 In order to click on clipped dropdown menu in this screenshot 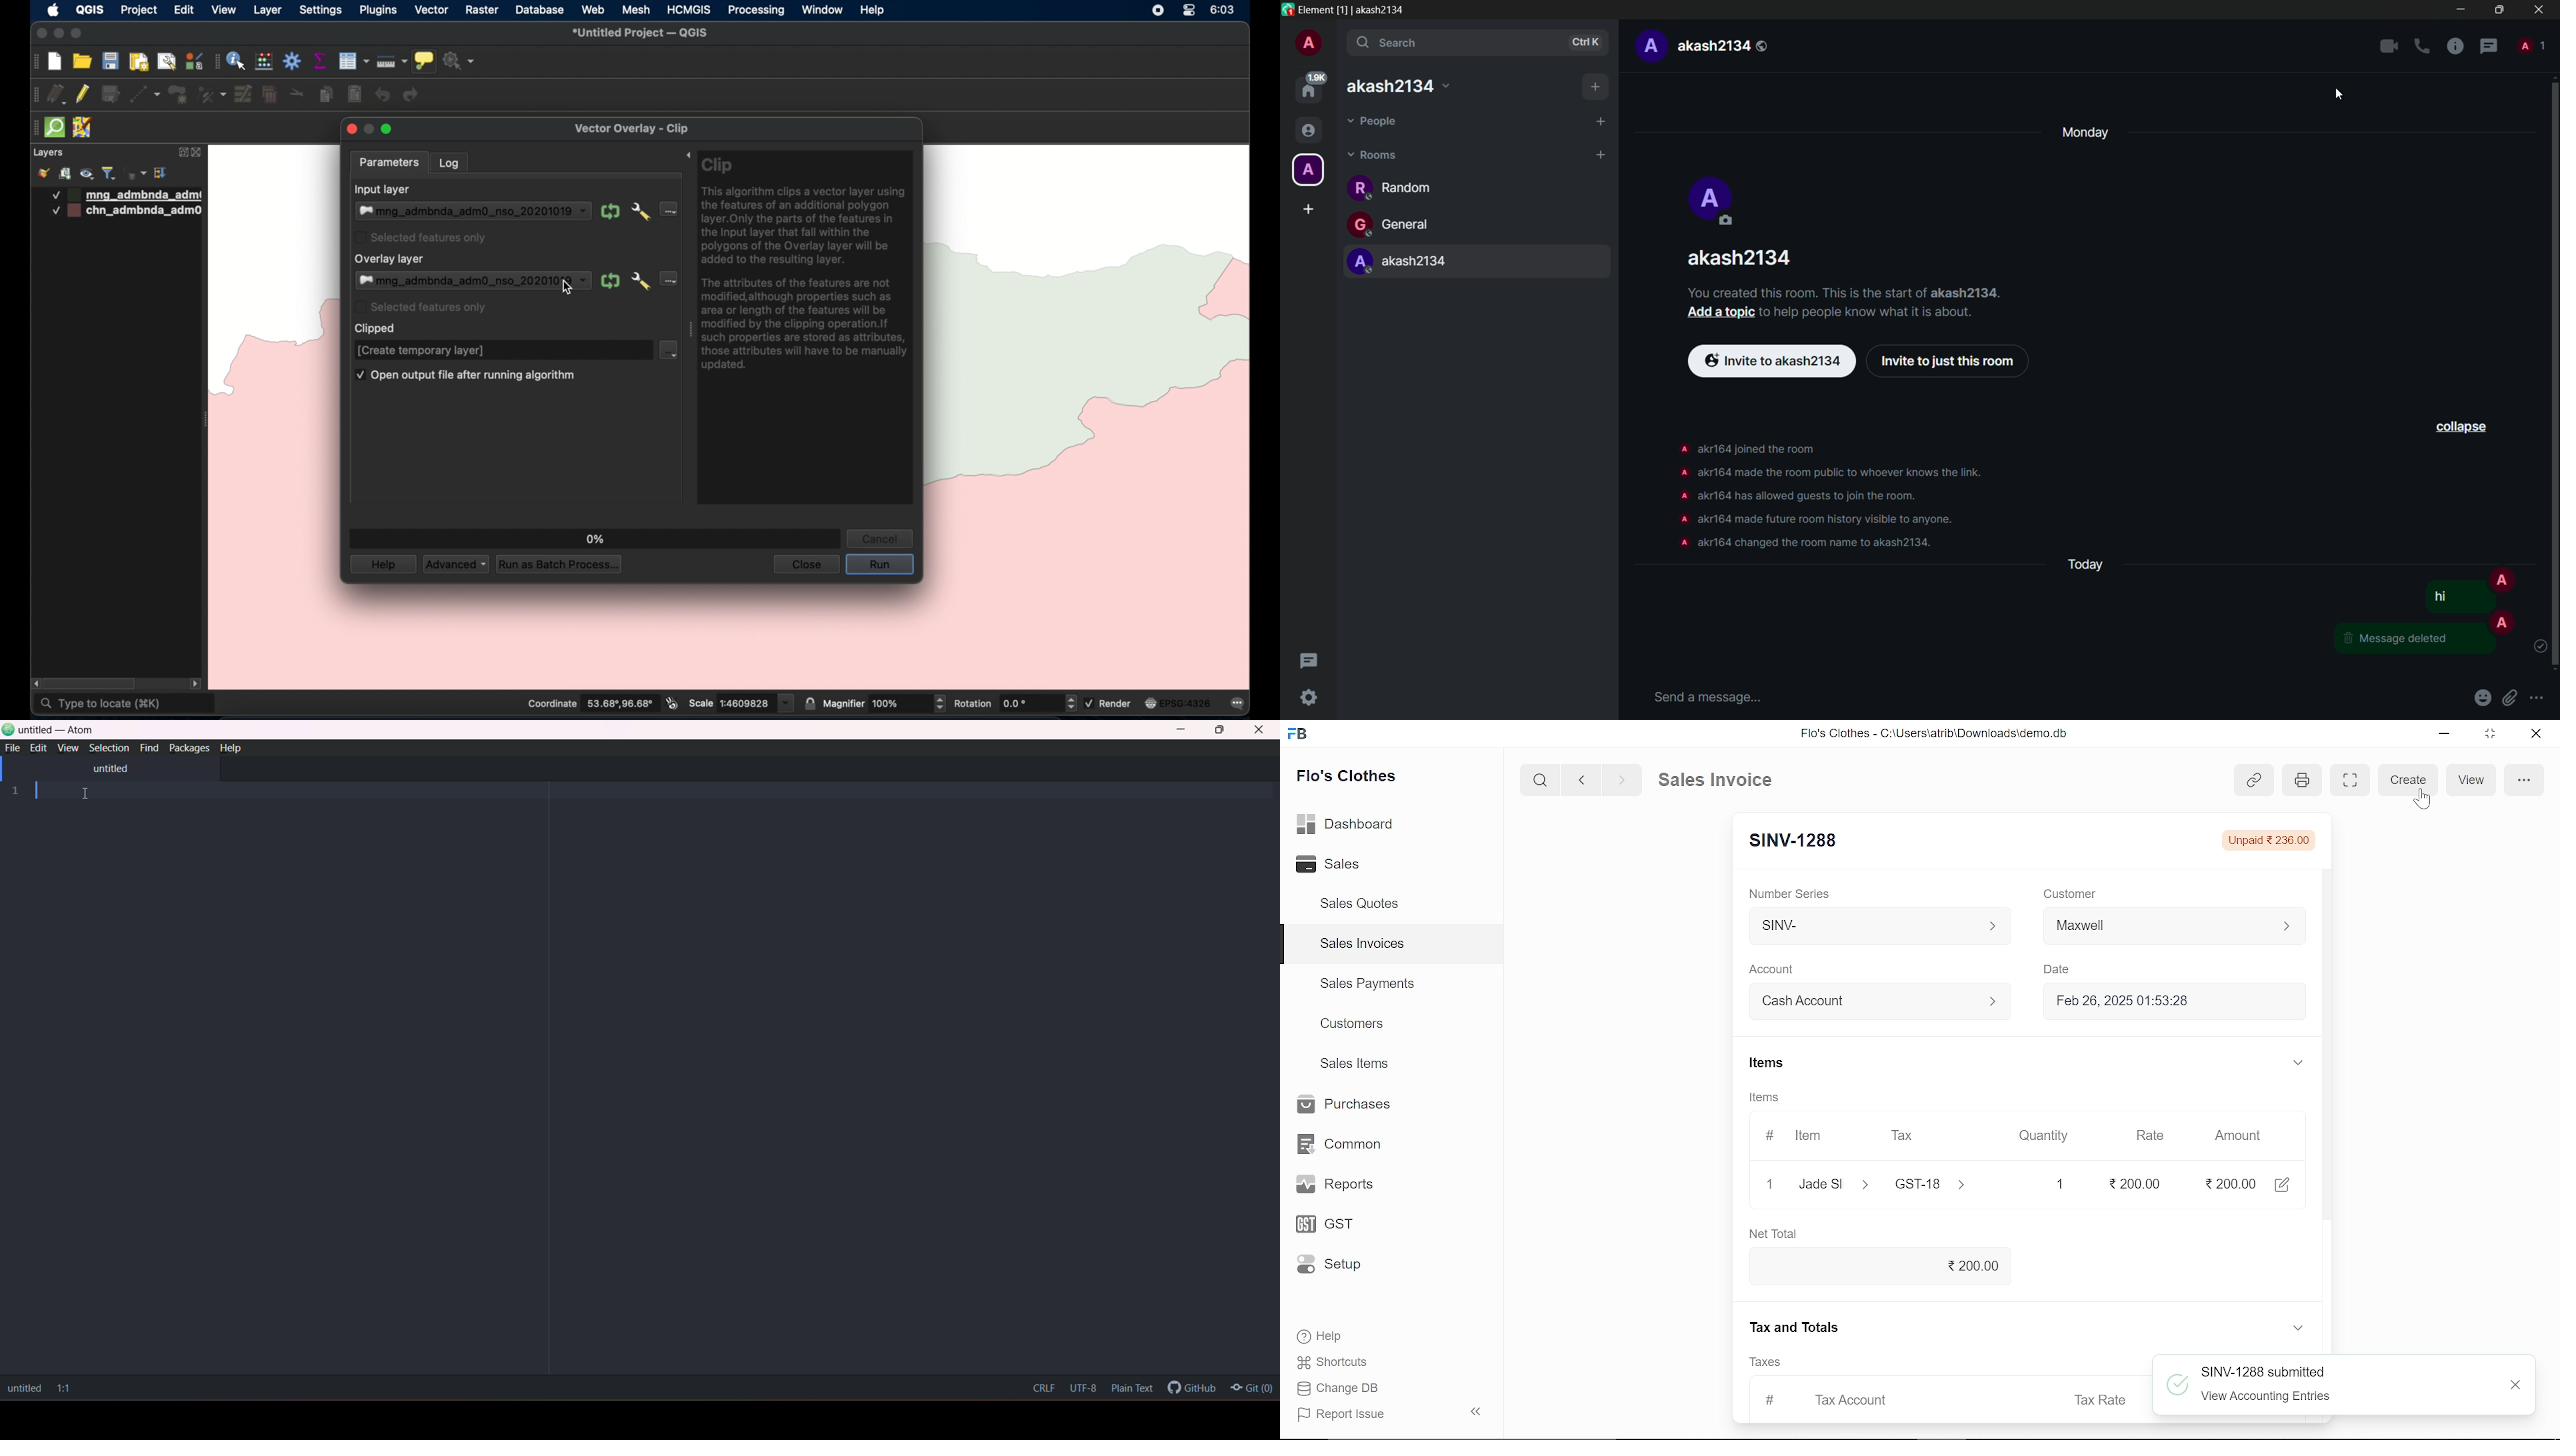, I will do `click(669, 351)`.